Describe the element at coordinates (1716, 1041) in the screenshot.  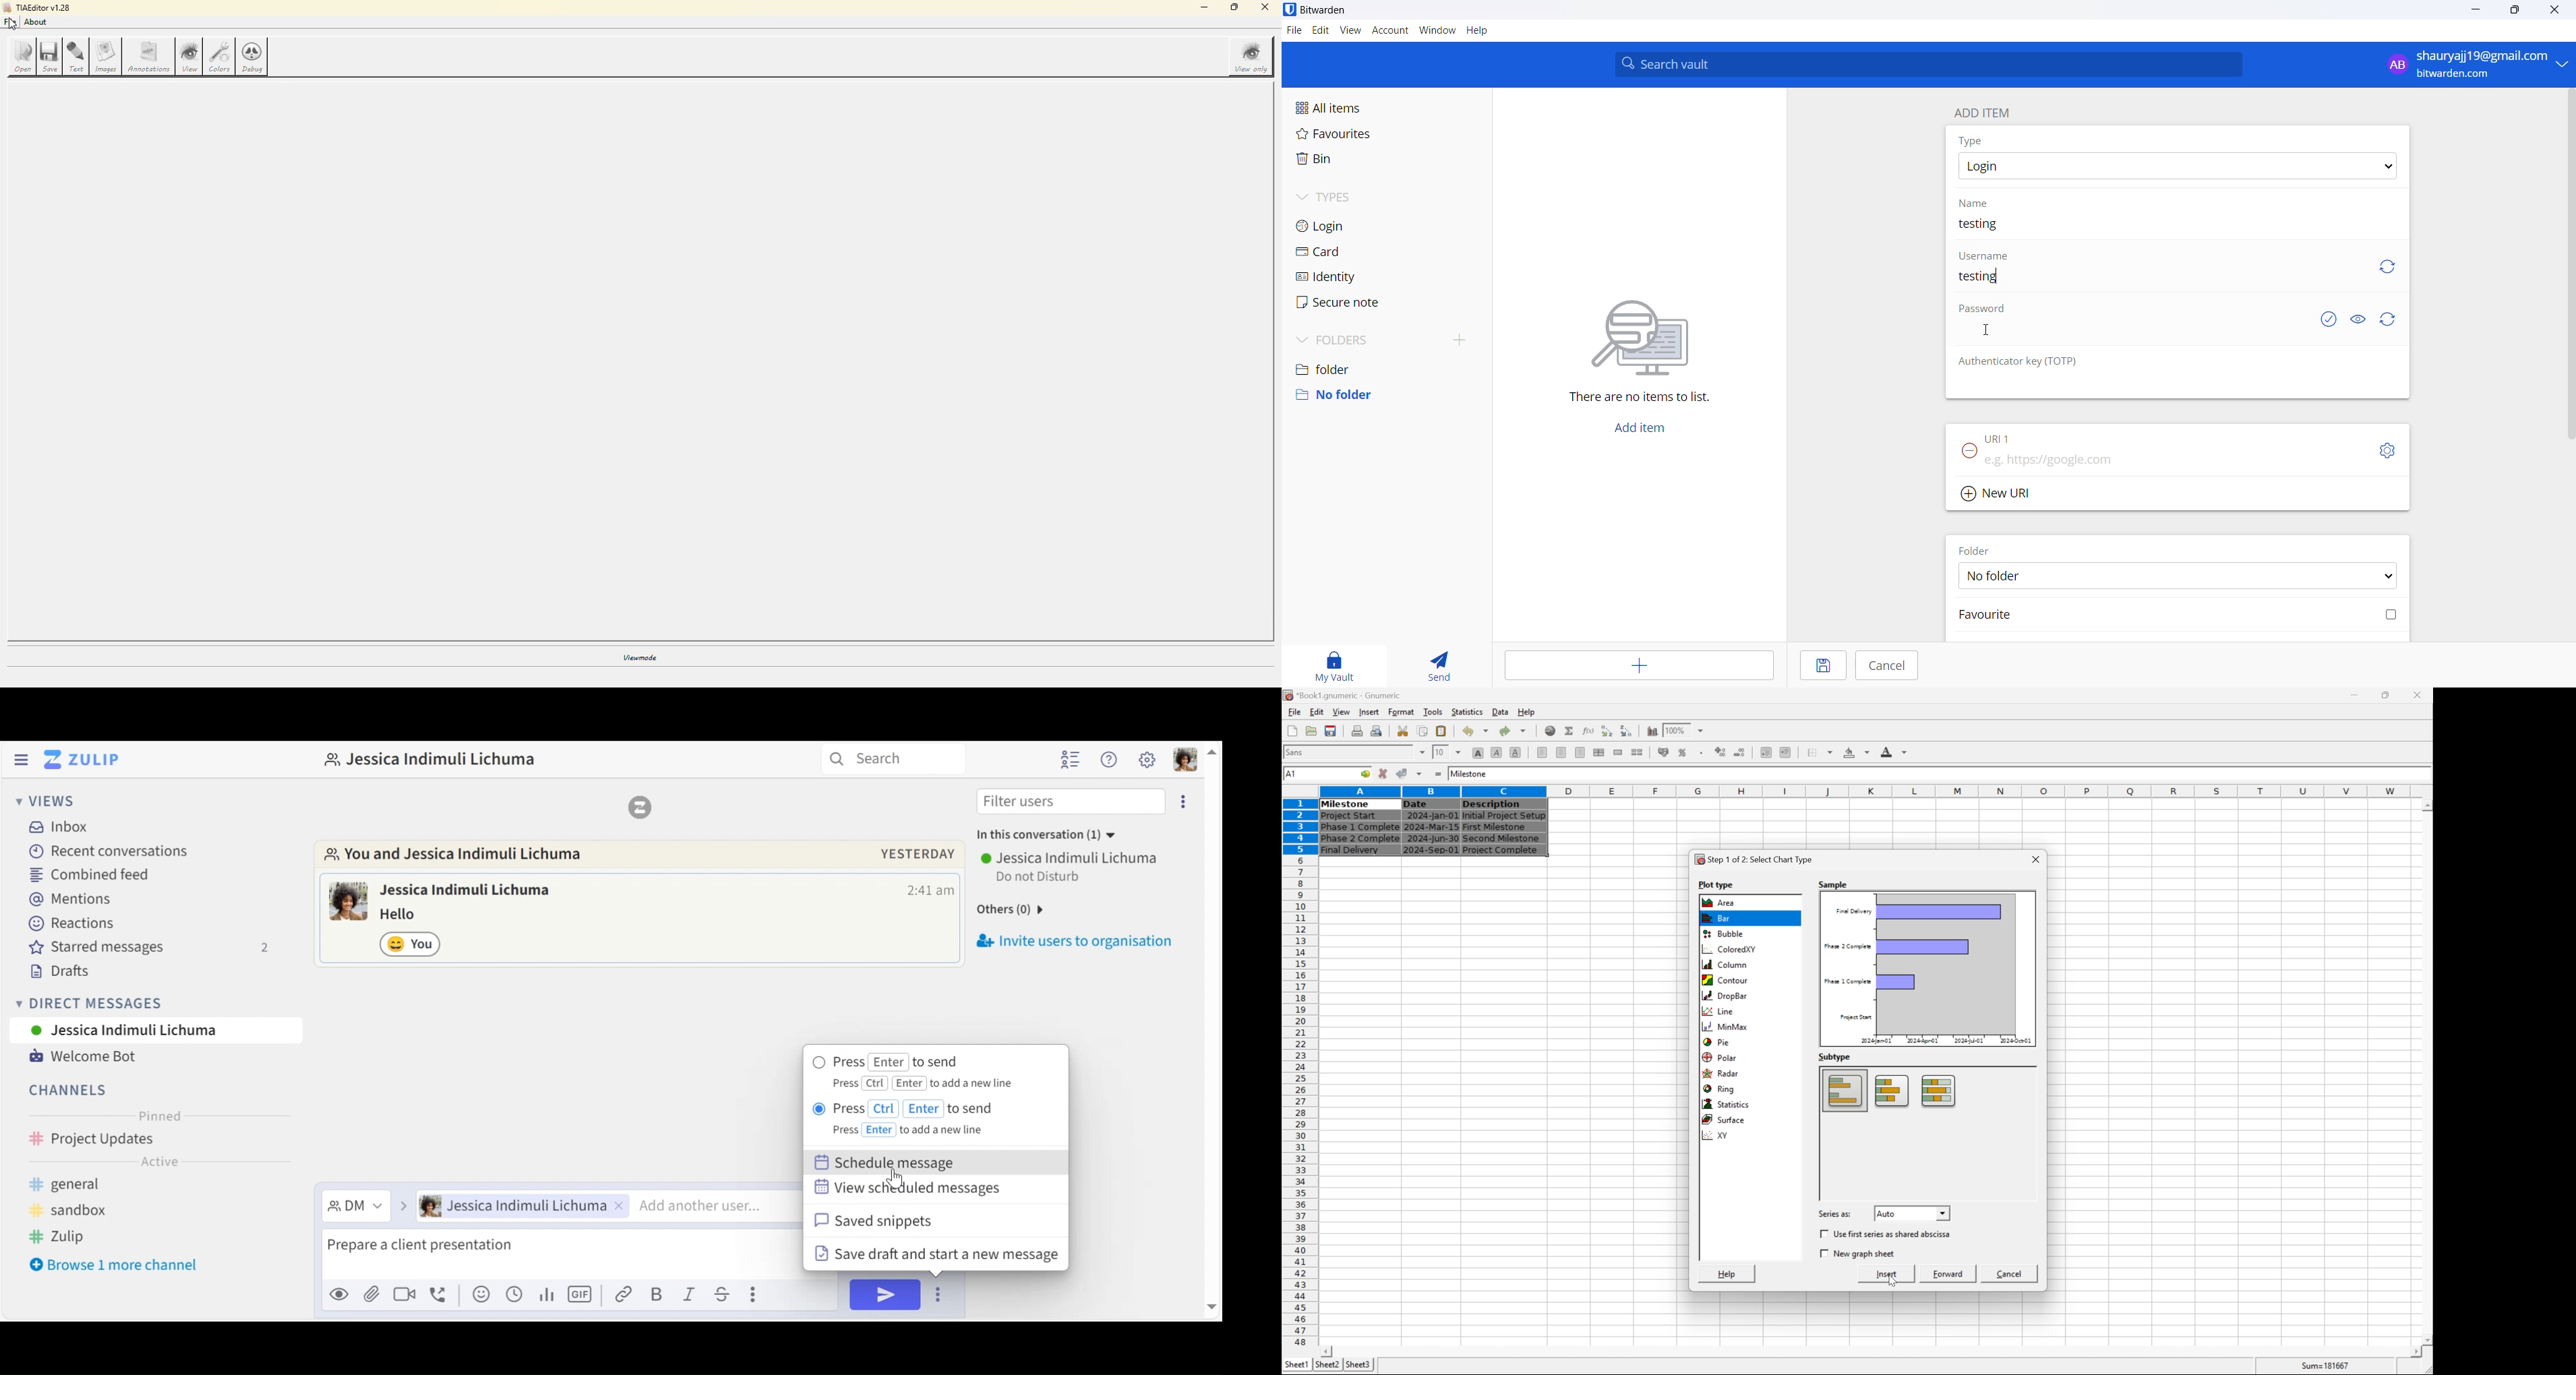
I see `pie` at that location.